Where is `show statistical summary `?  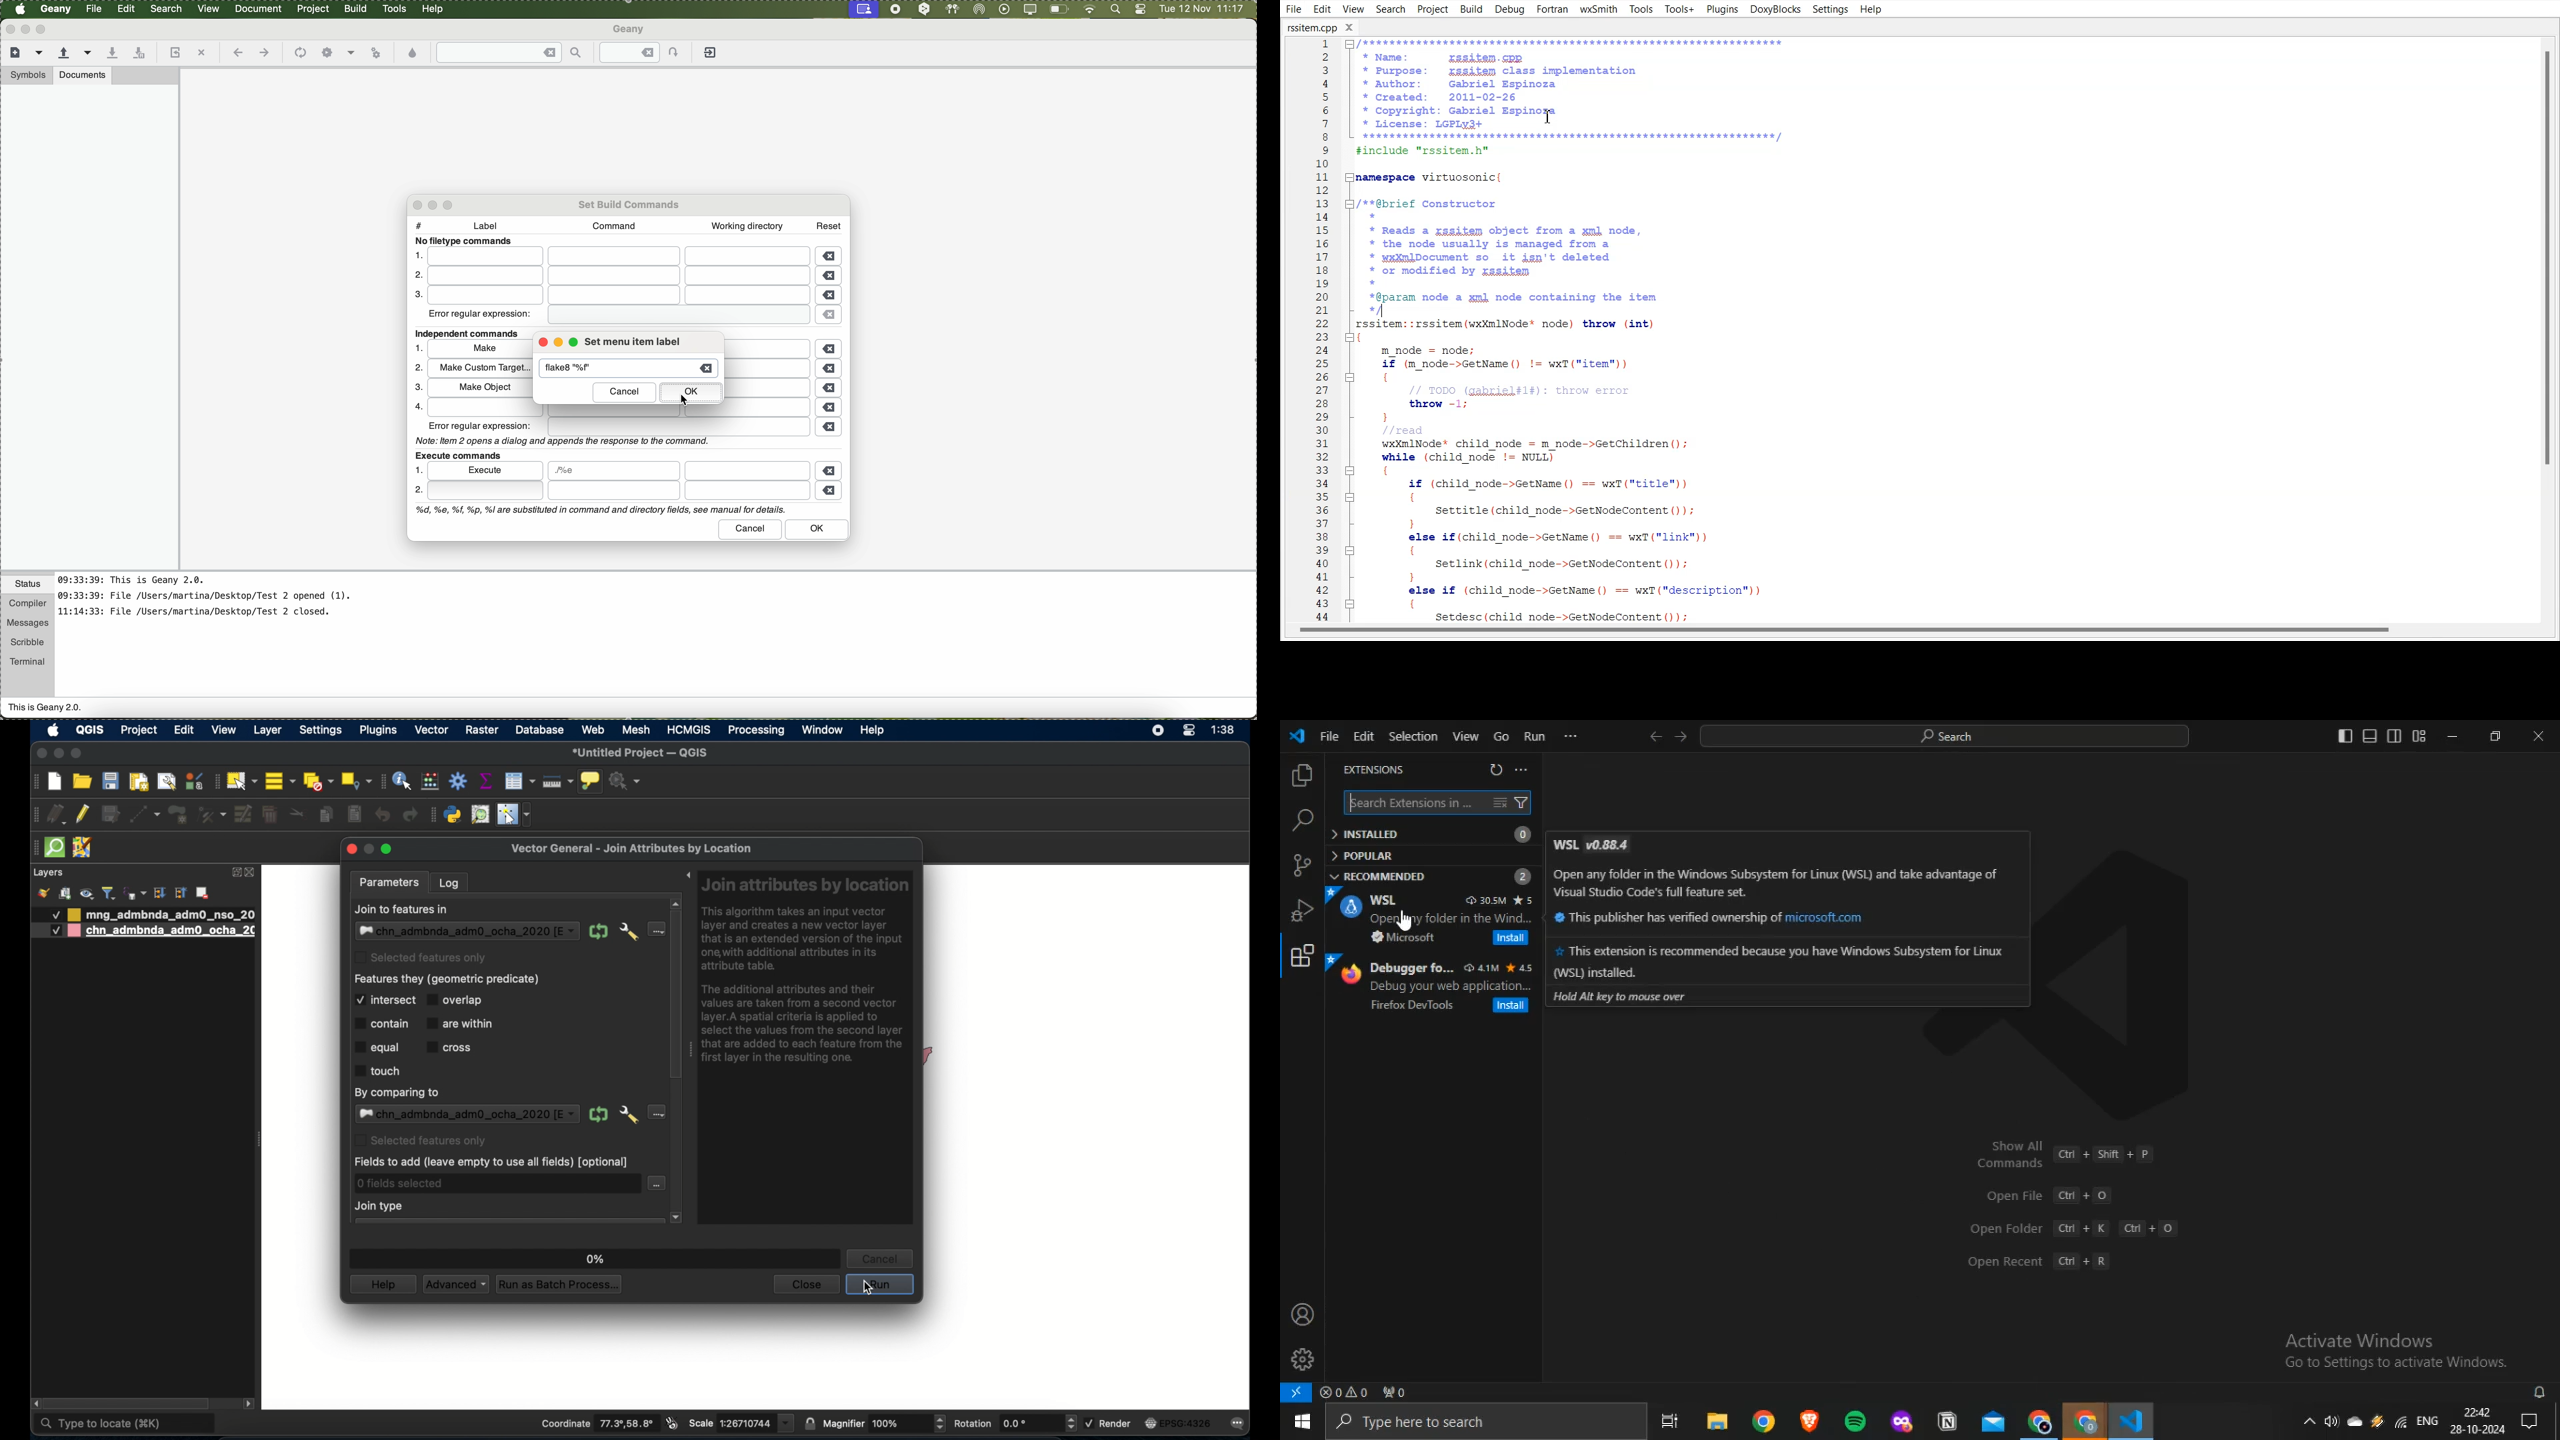 show statistical summary  is located at coordinates (487, 781).